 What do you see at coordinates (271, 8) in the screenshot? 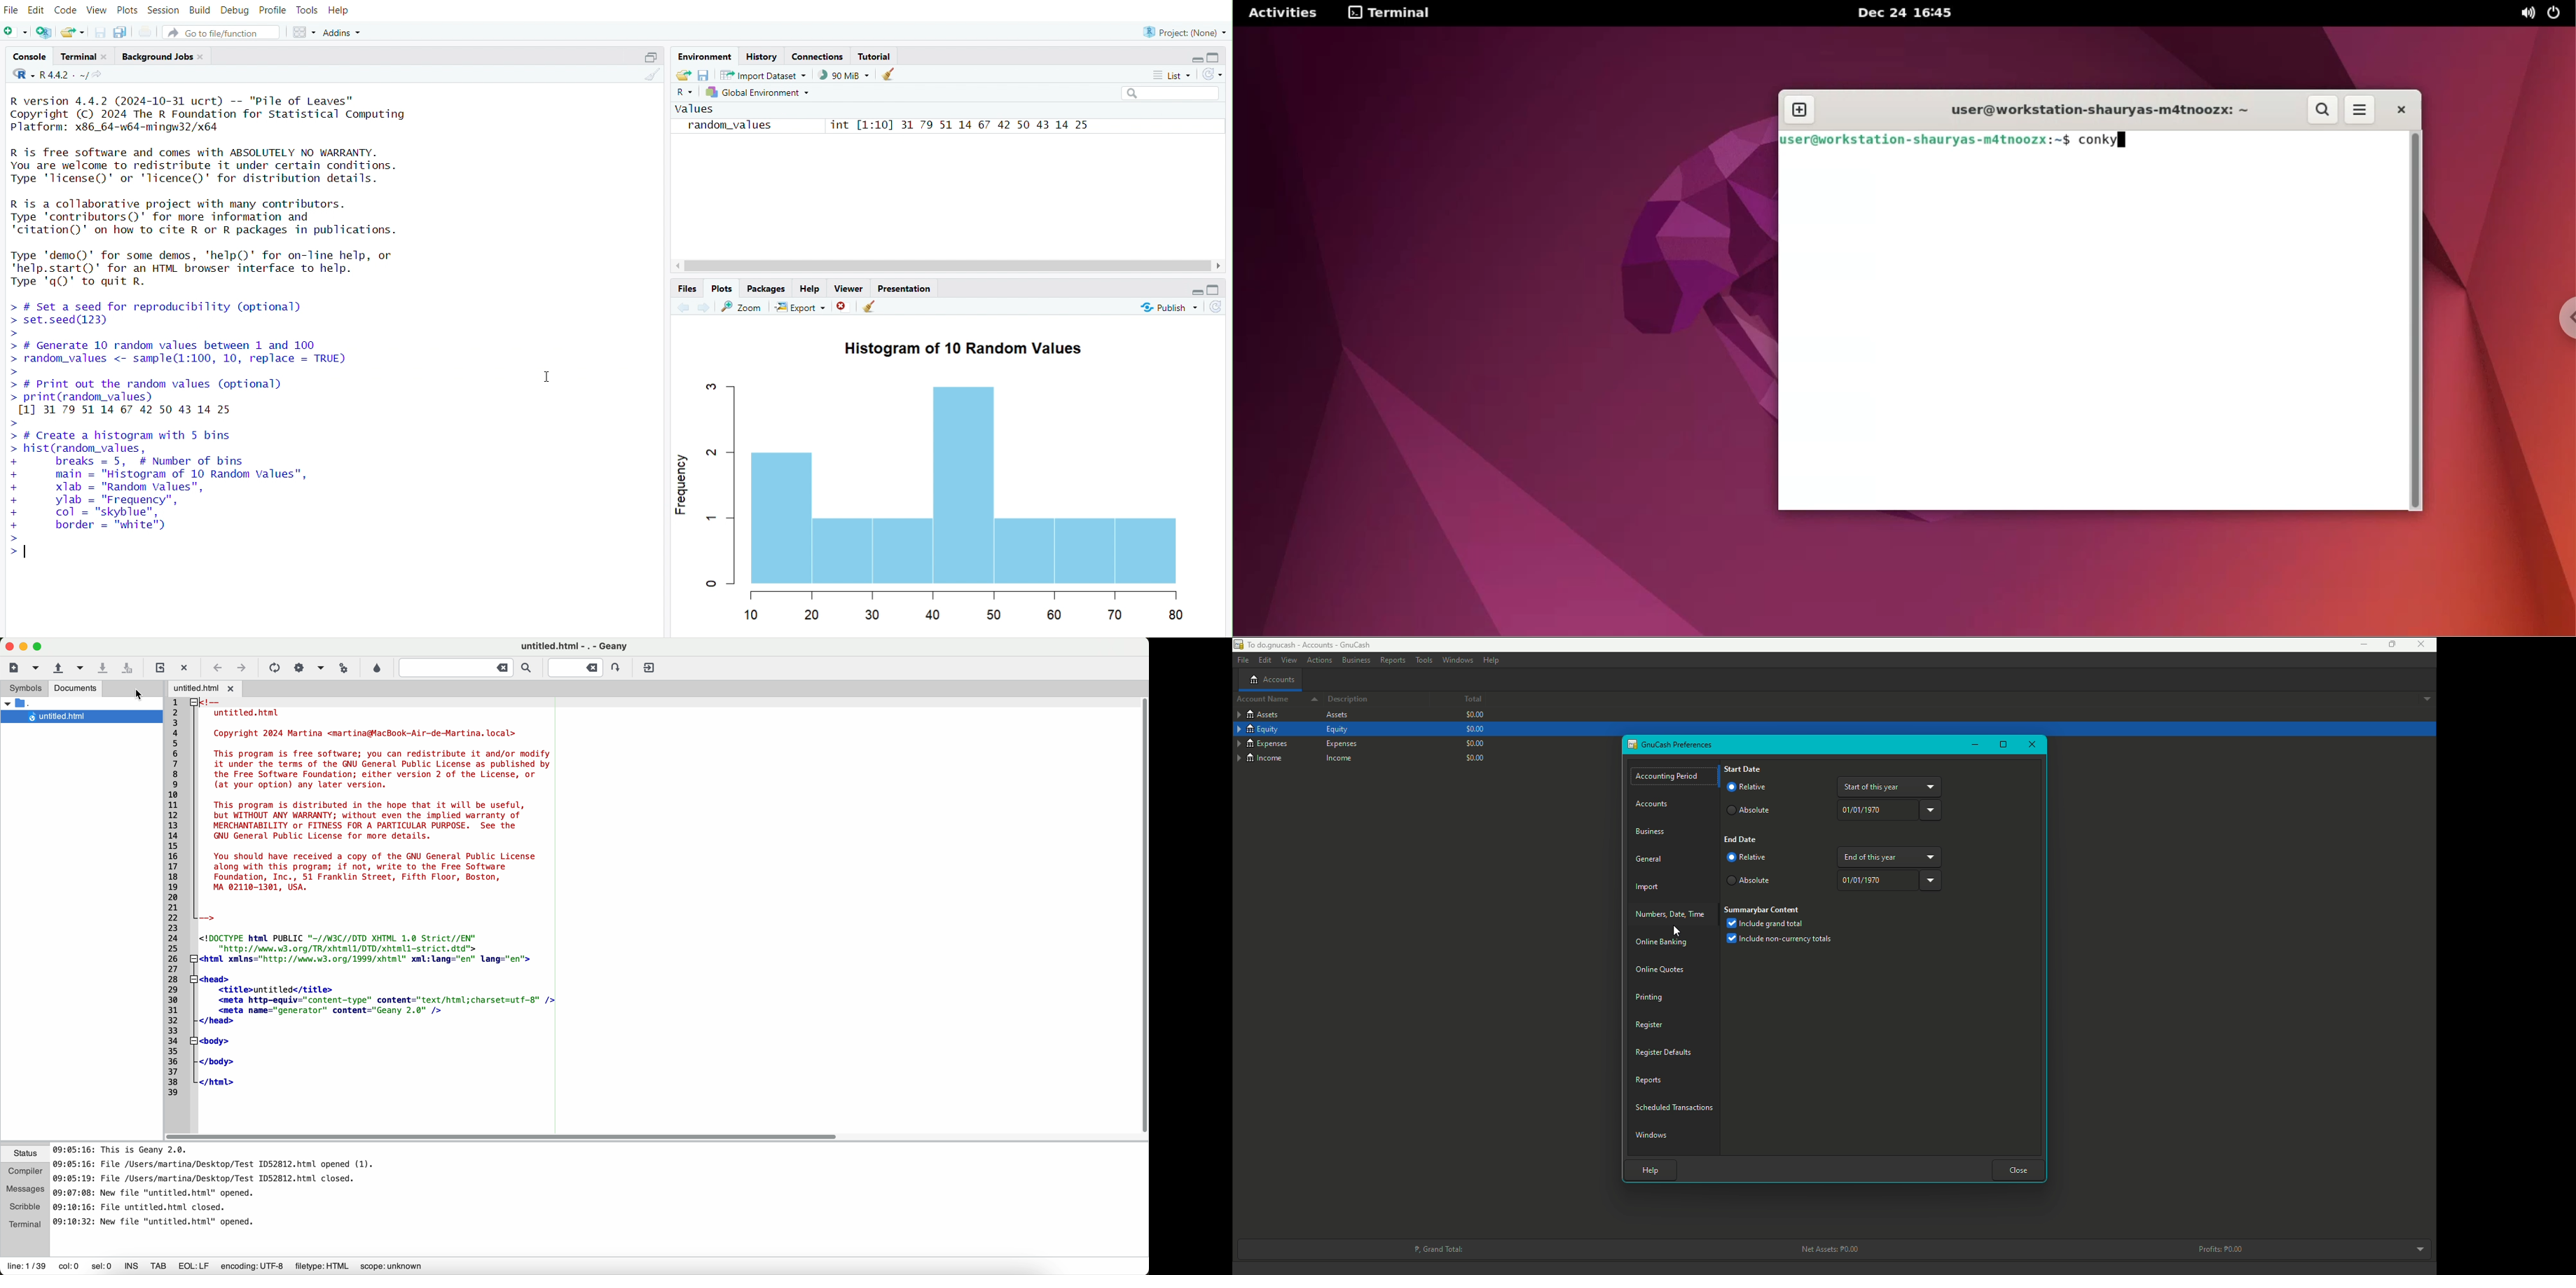
I see `profile` at bounding box center [271, 8].